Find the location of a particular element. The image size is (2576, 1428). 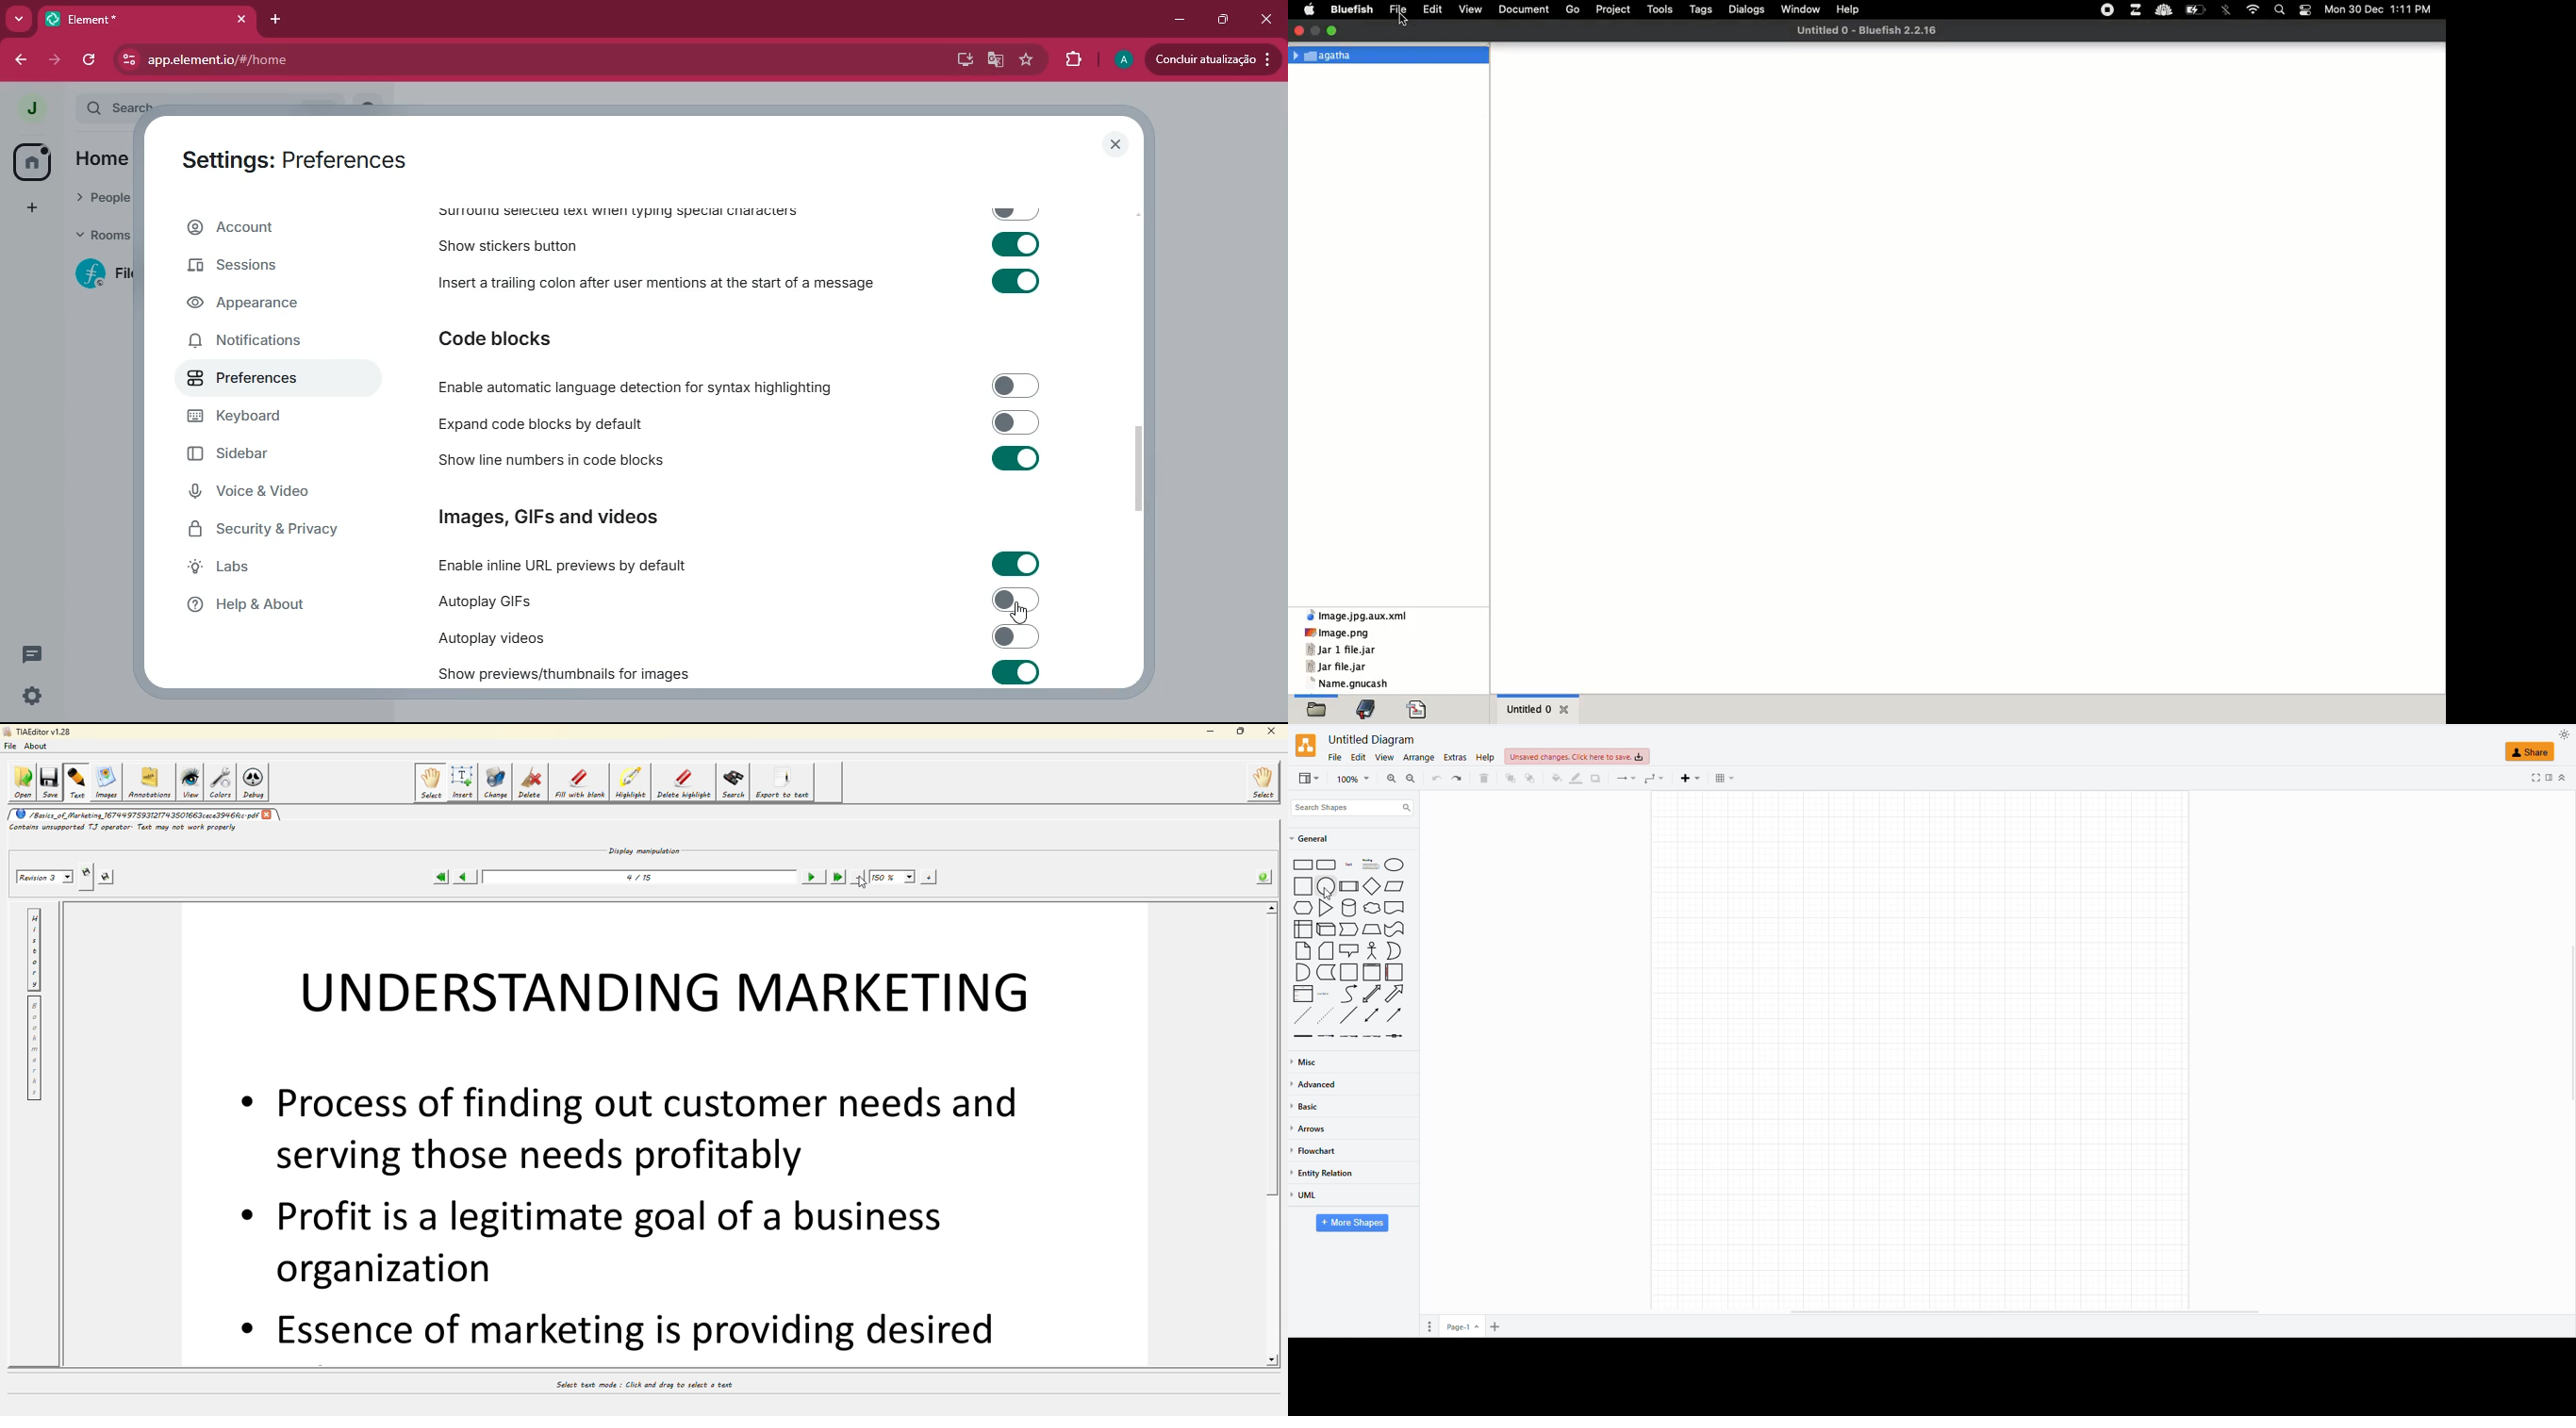

favourite  is located at coordinates (1025, 61).